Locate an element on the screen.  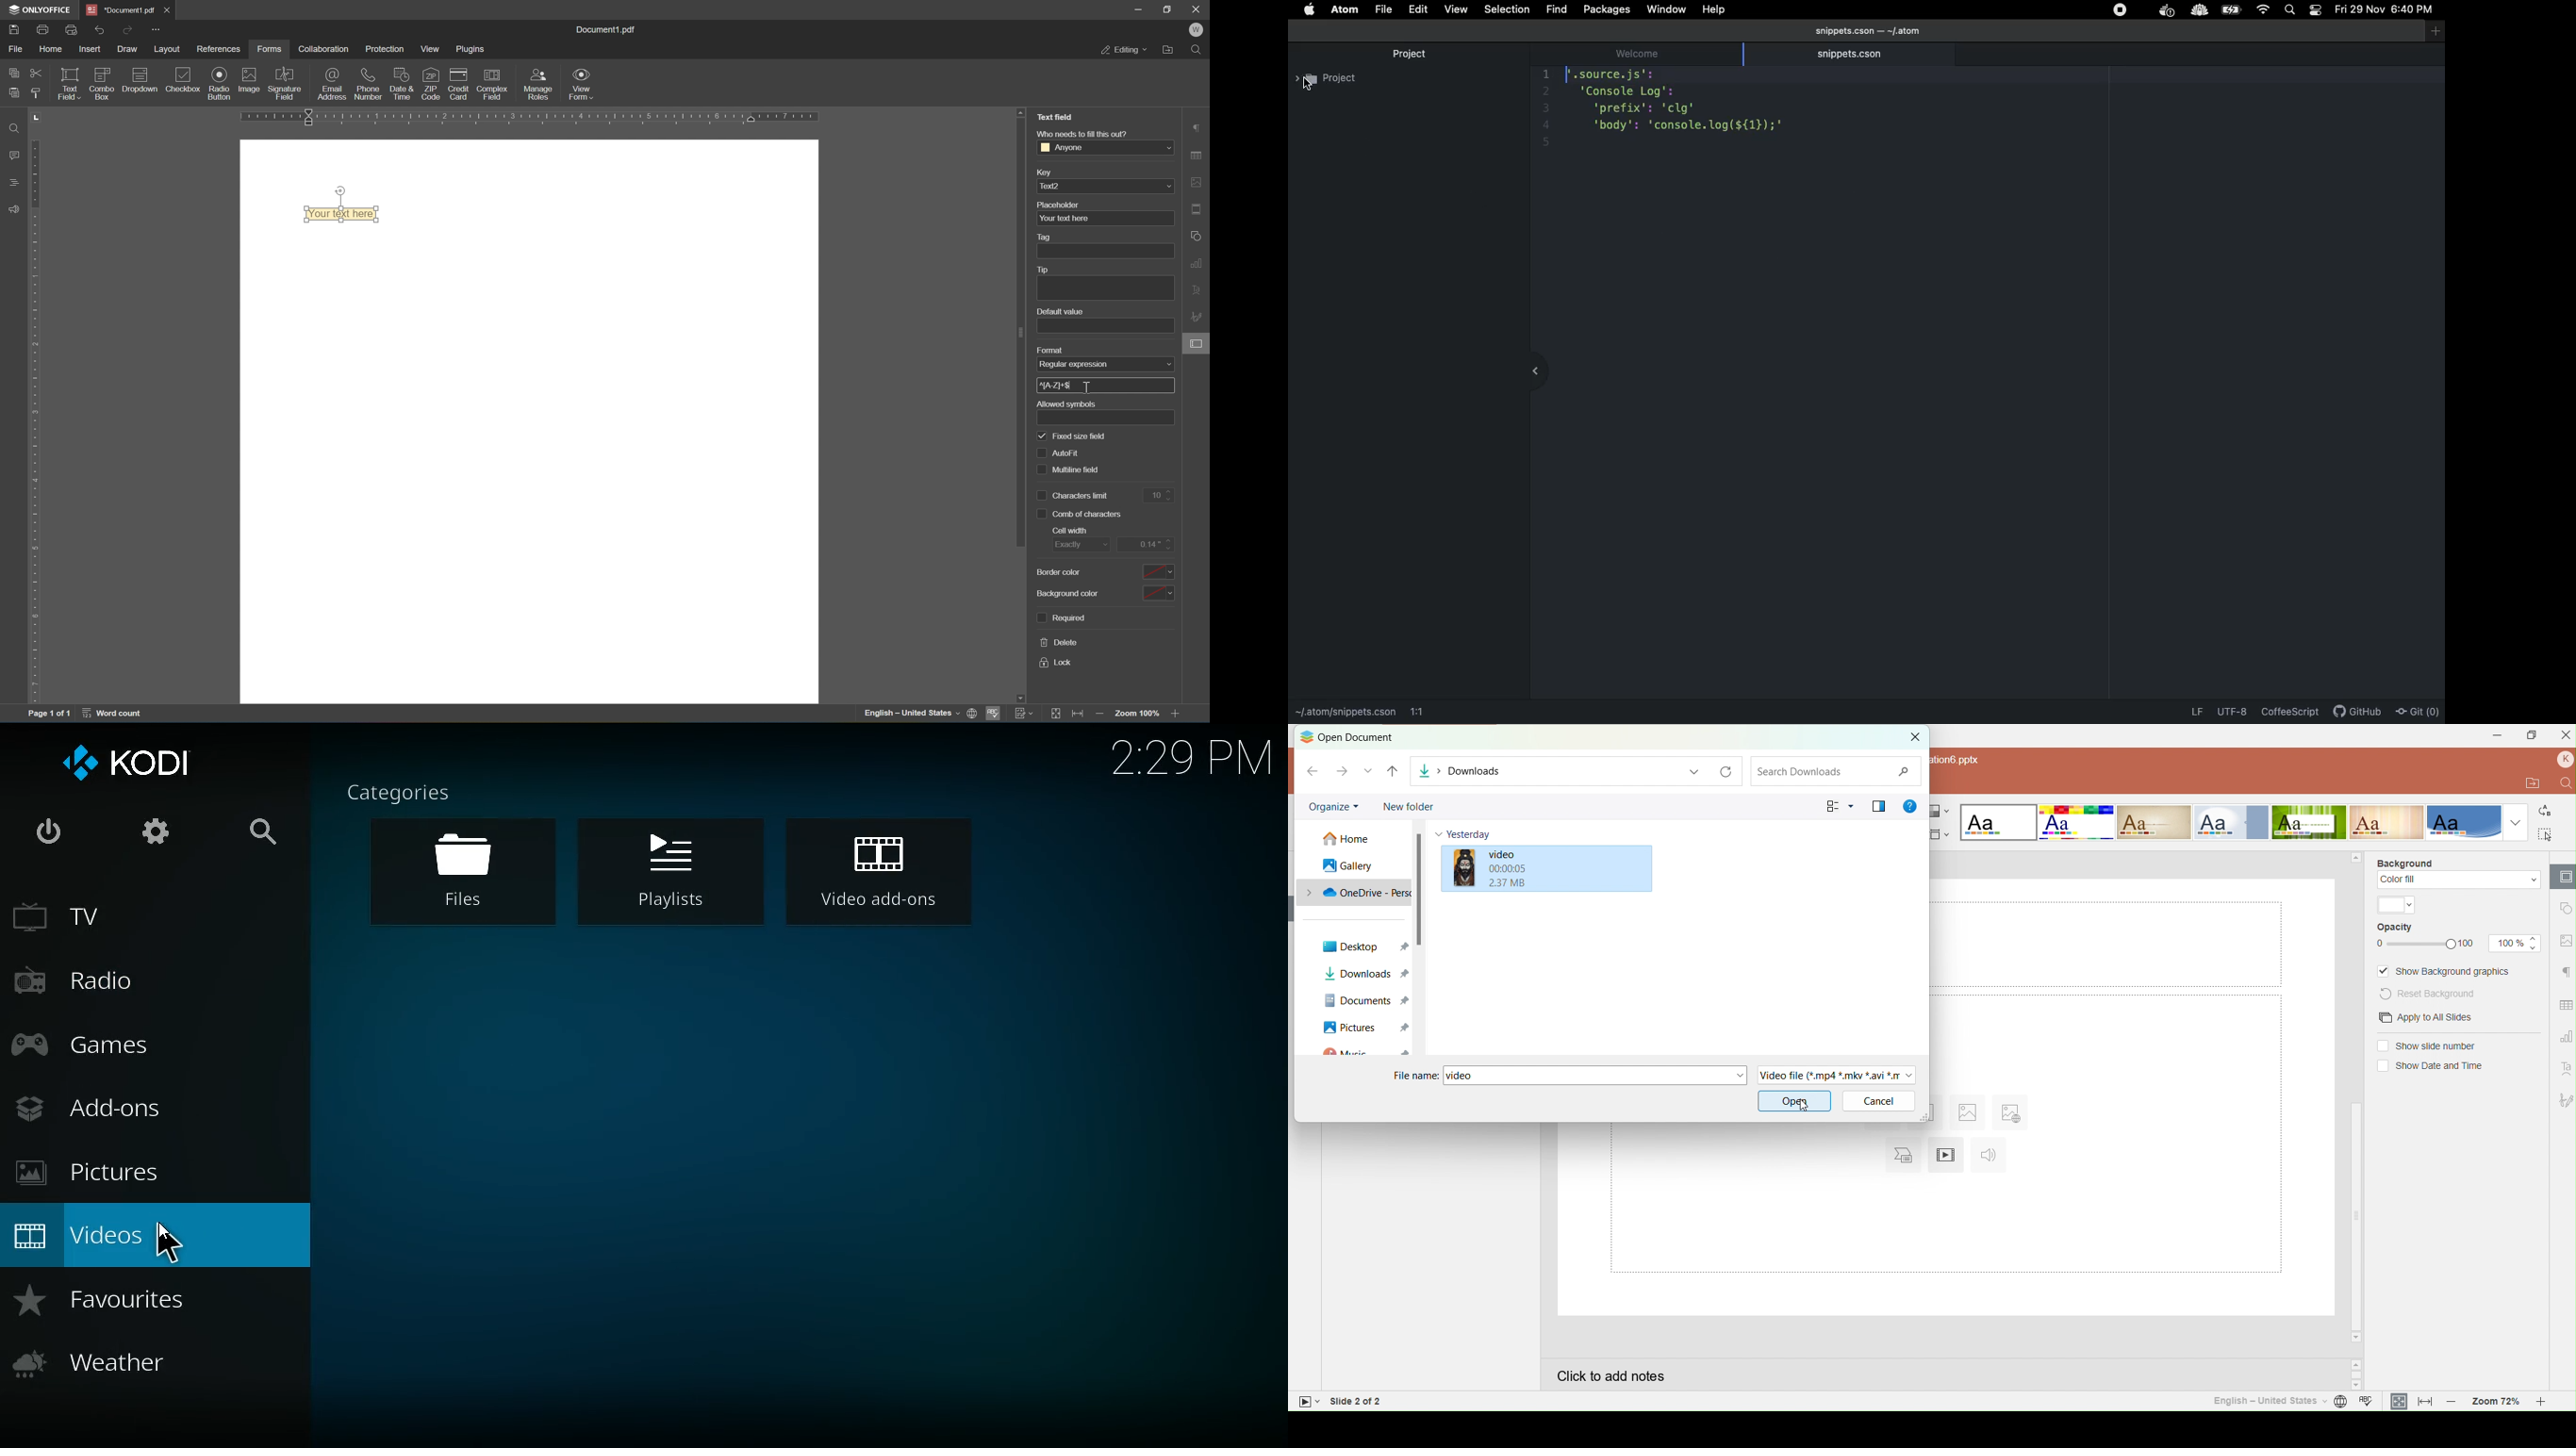
weather is located at coordinates (150, 1364).